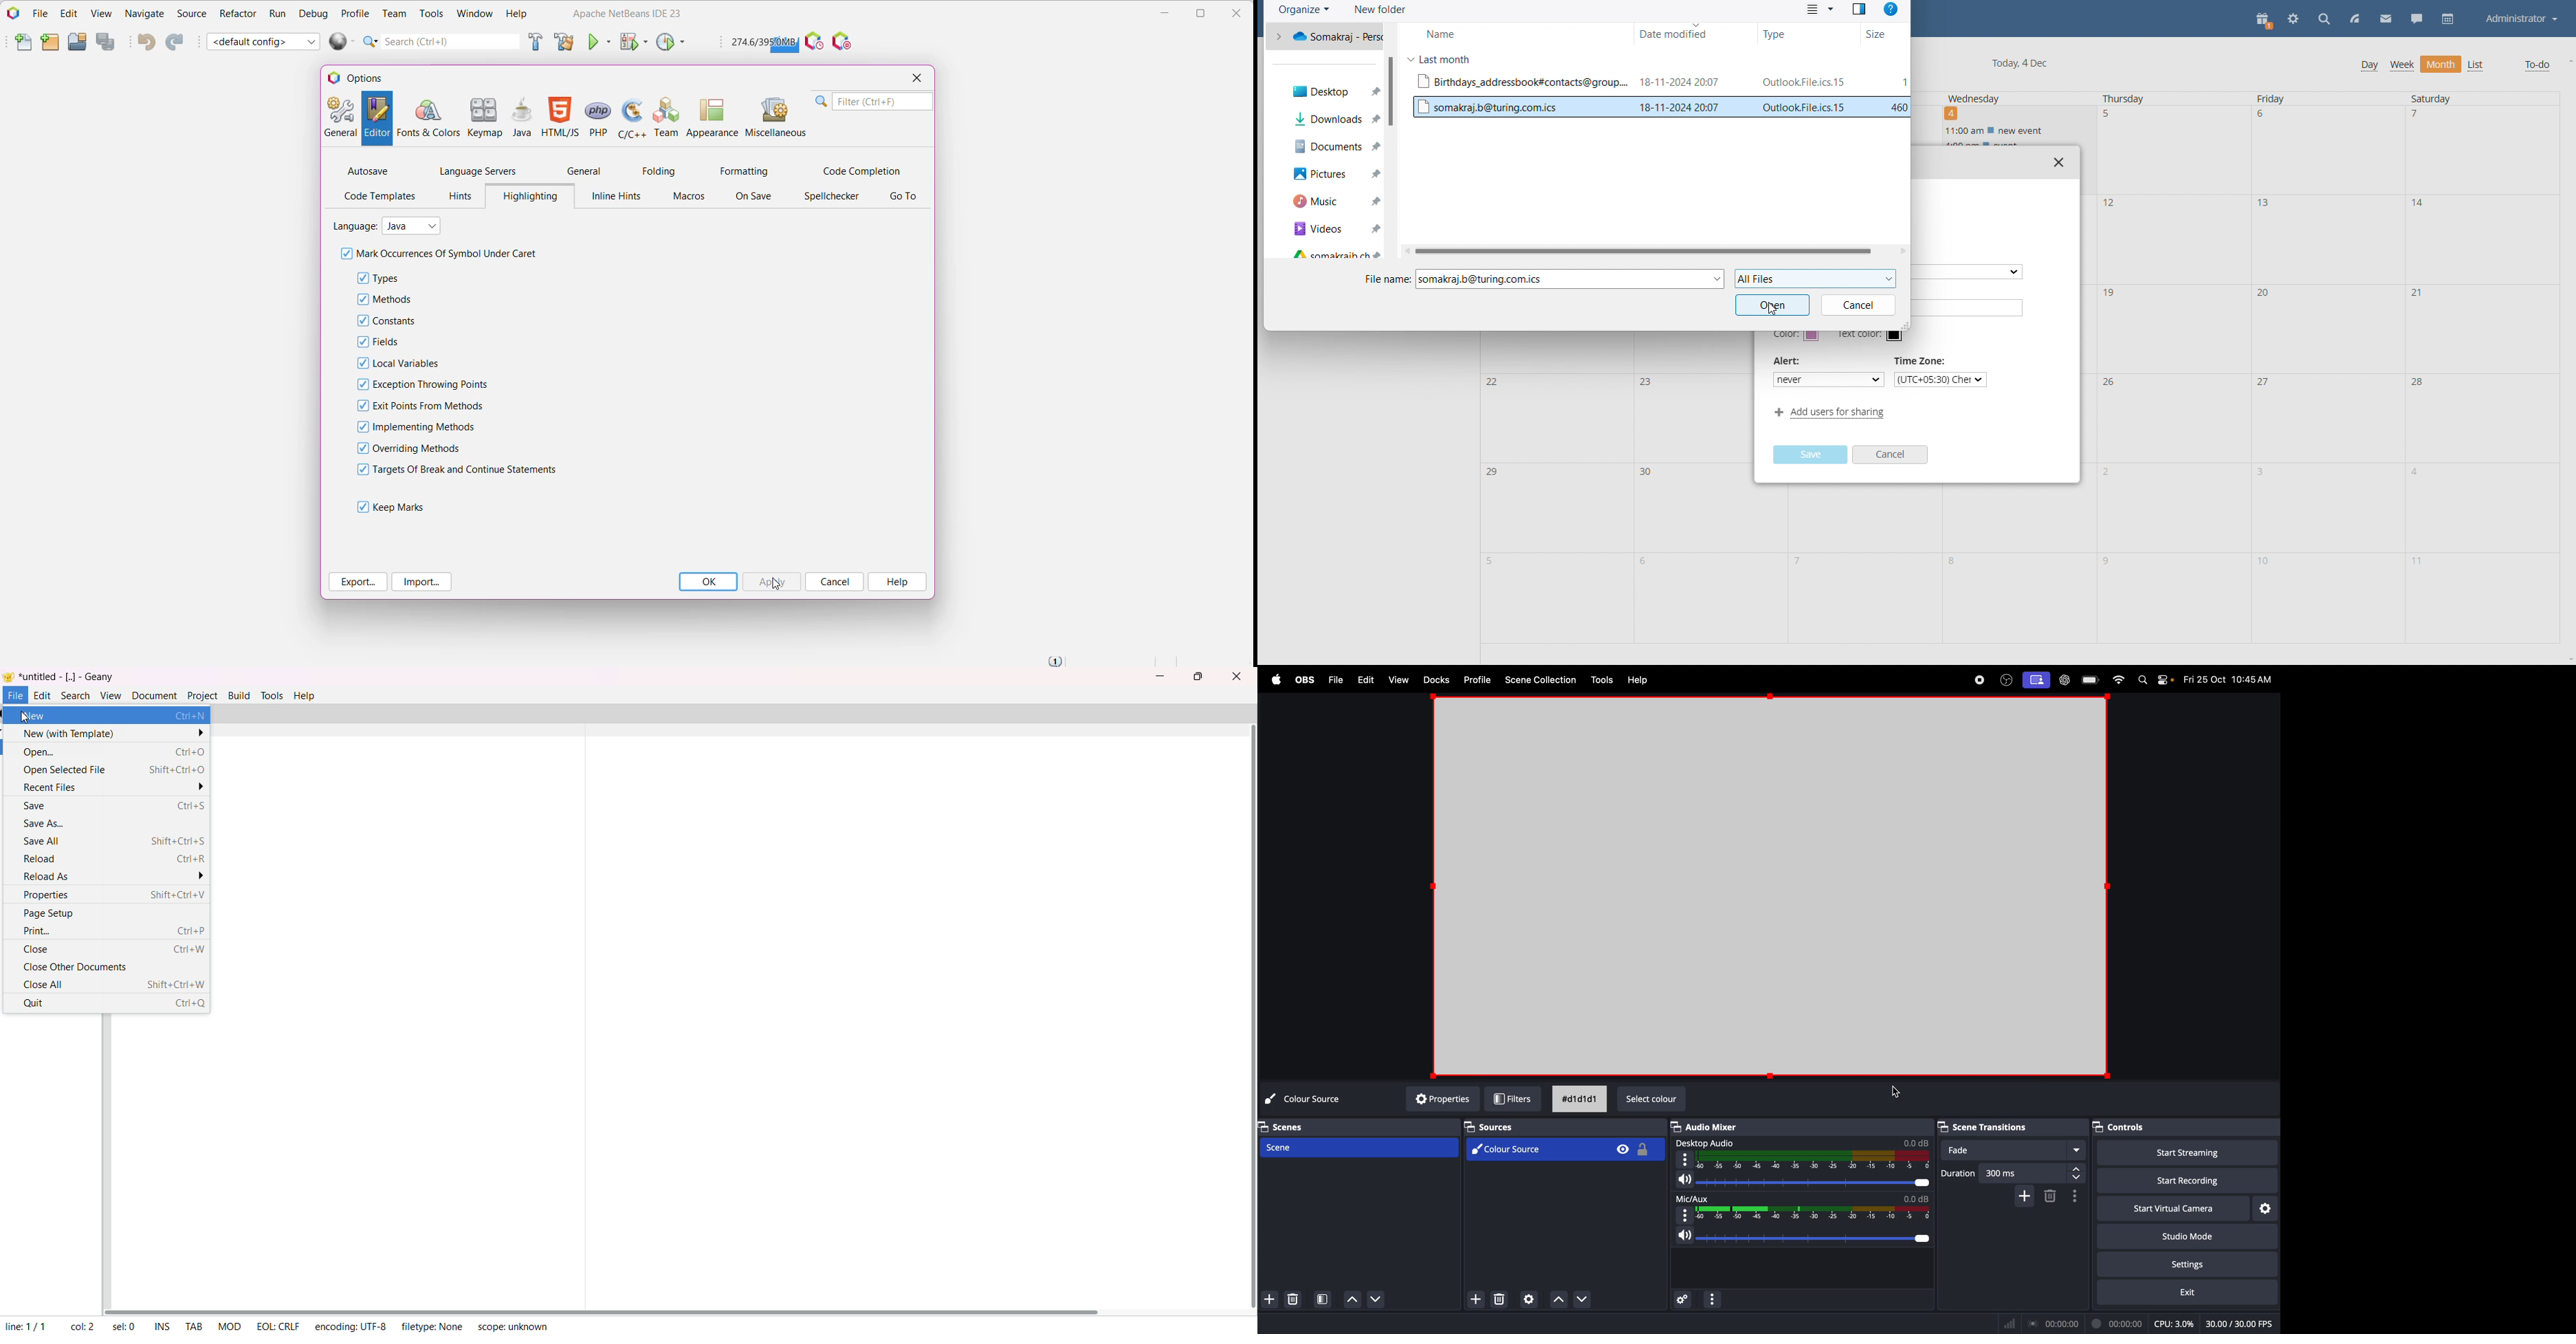 The width and height of the screenshot is (2576, 1344). Describe the element at coordinates (2052, 1196) in the screenshot. I see `remove configurable` at that location.